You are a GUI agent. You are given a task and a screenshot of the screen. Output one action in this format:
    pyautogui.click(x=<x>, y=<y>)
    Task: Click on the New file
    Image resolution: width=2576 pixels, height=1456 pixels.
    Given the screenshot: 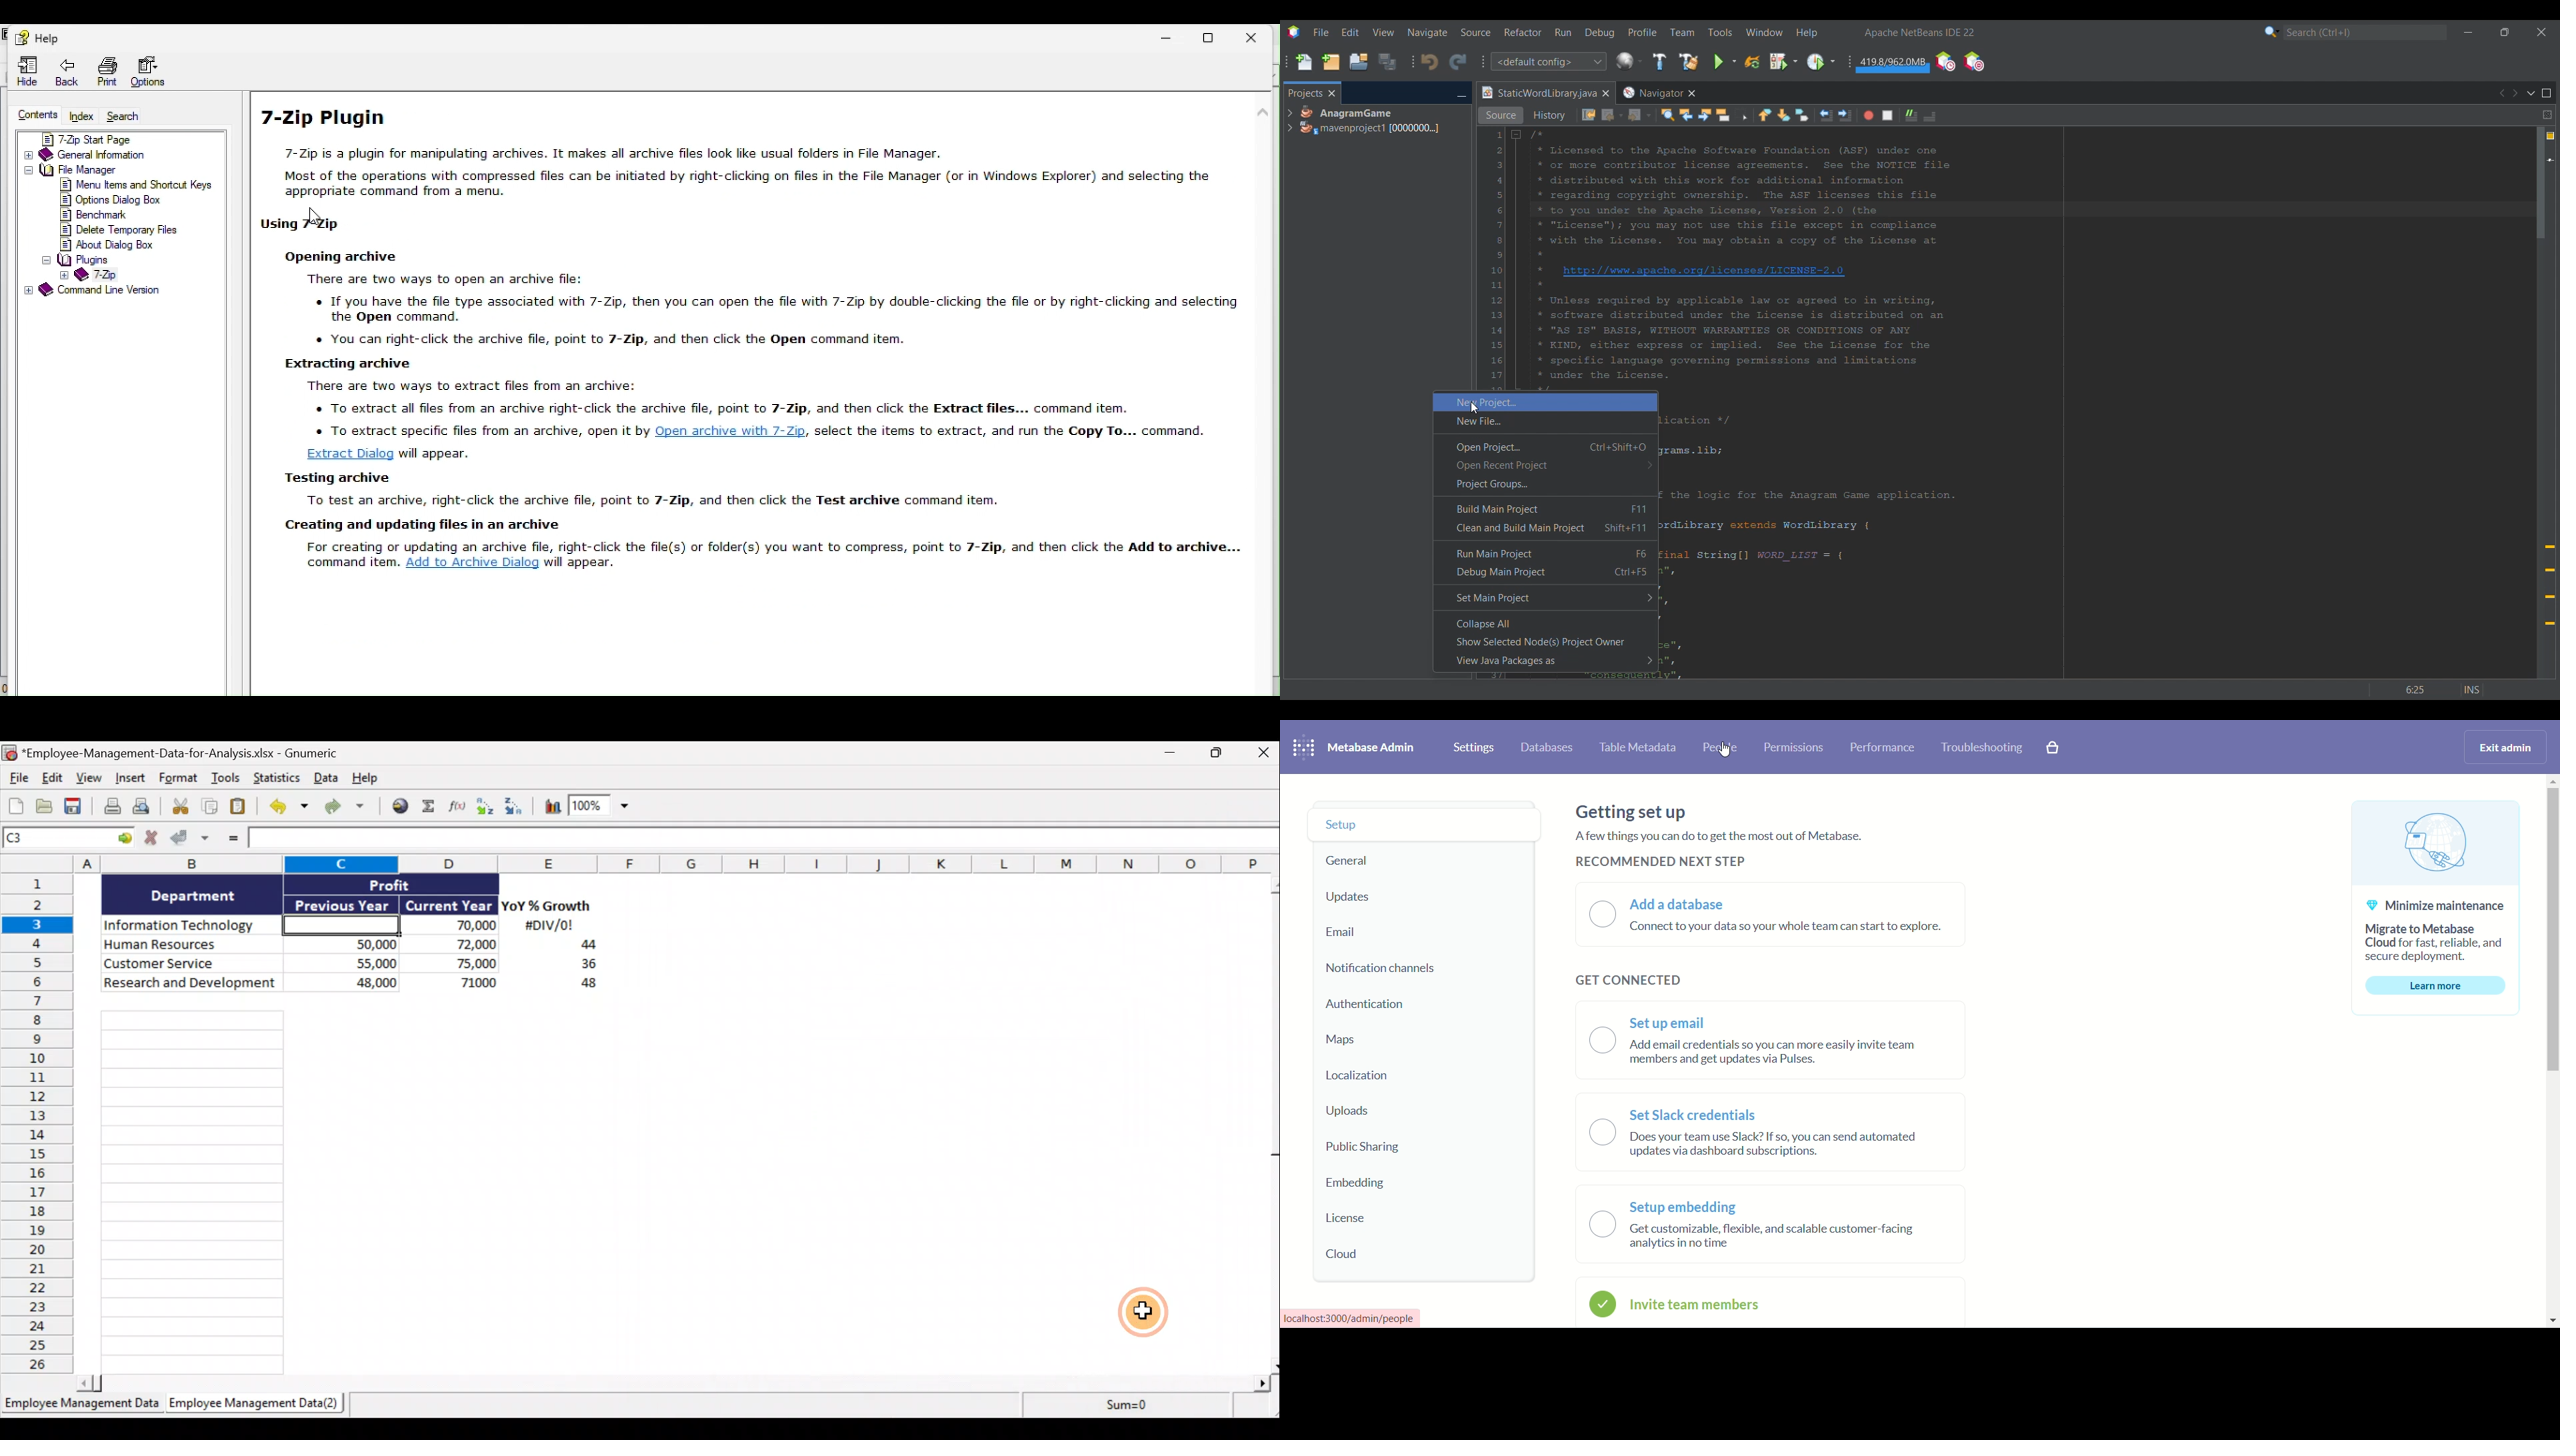 What is the action you would take?
    pyautogui.click(x=1303, y=62)
    